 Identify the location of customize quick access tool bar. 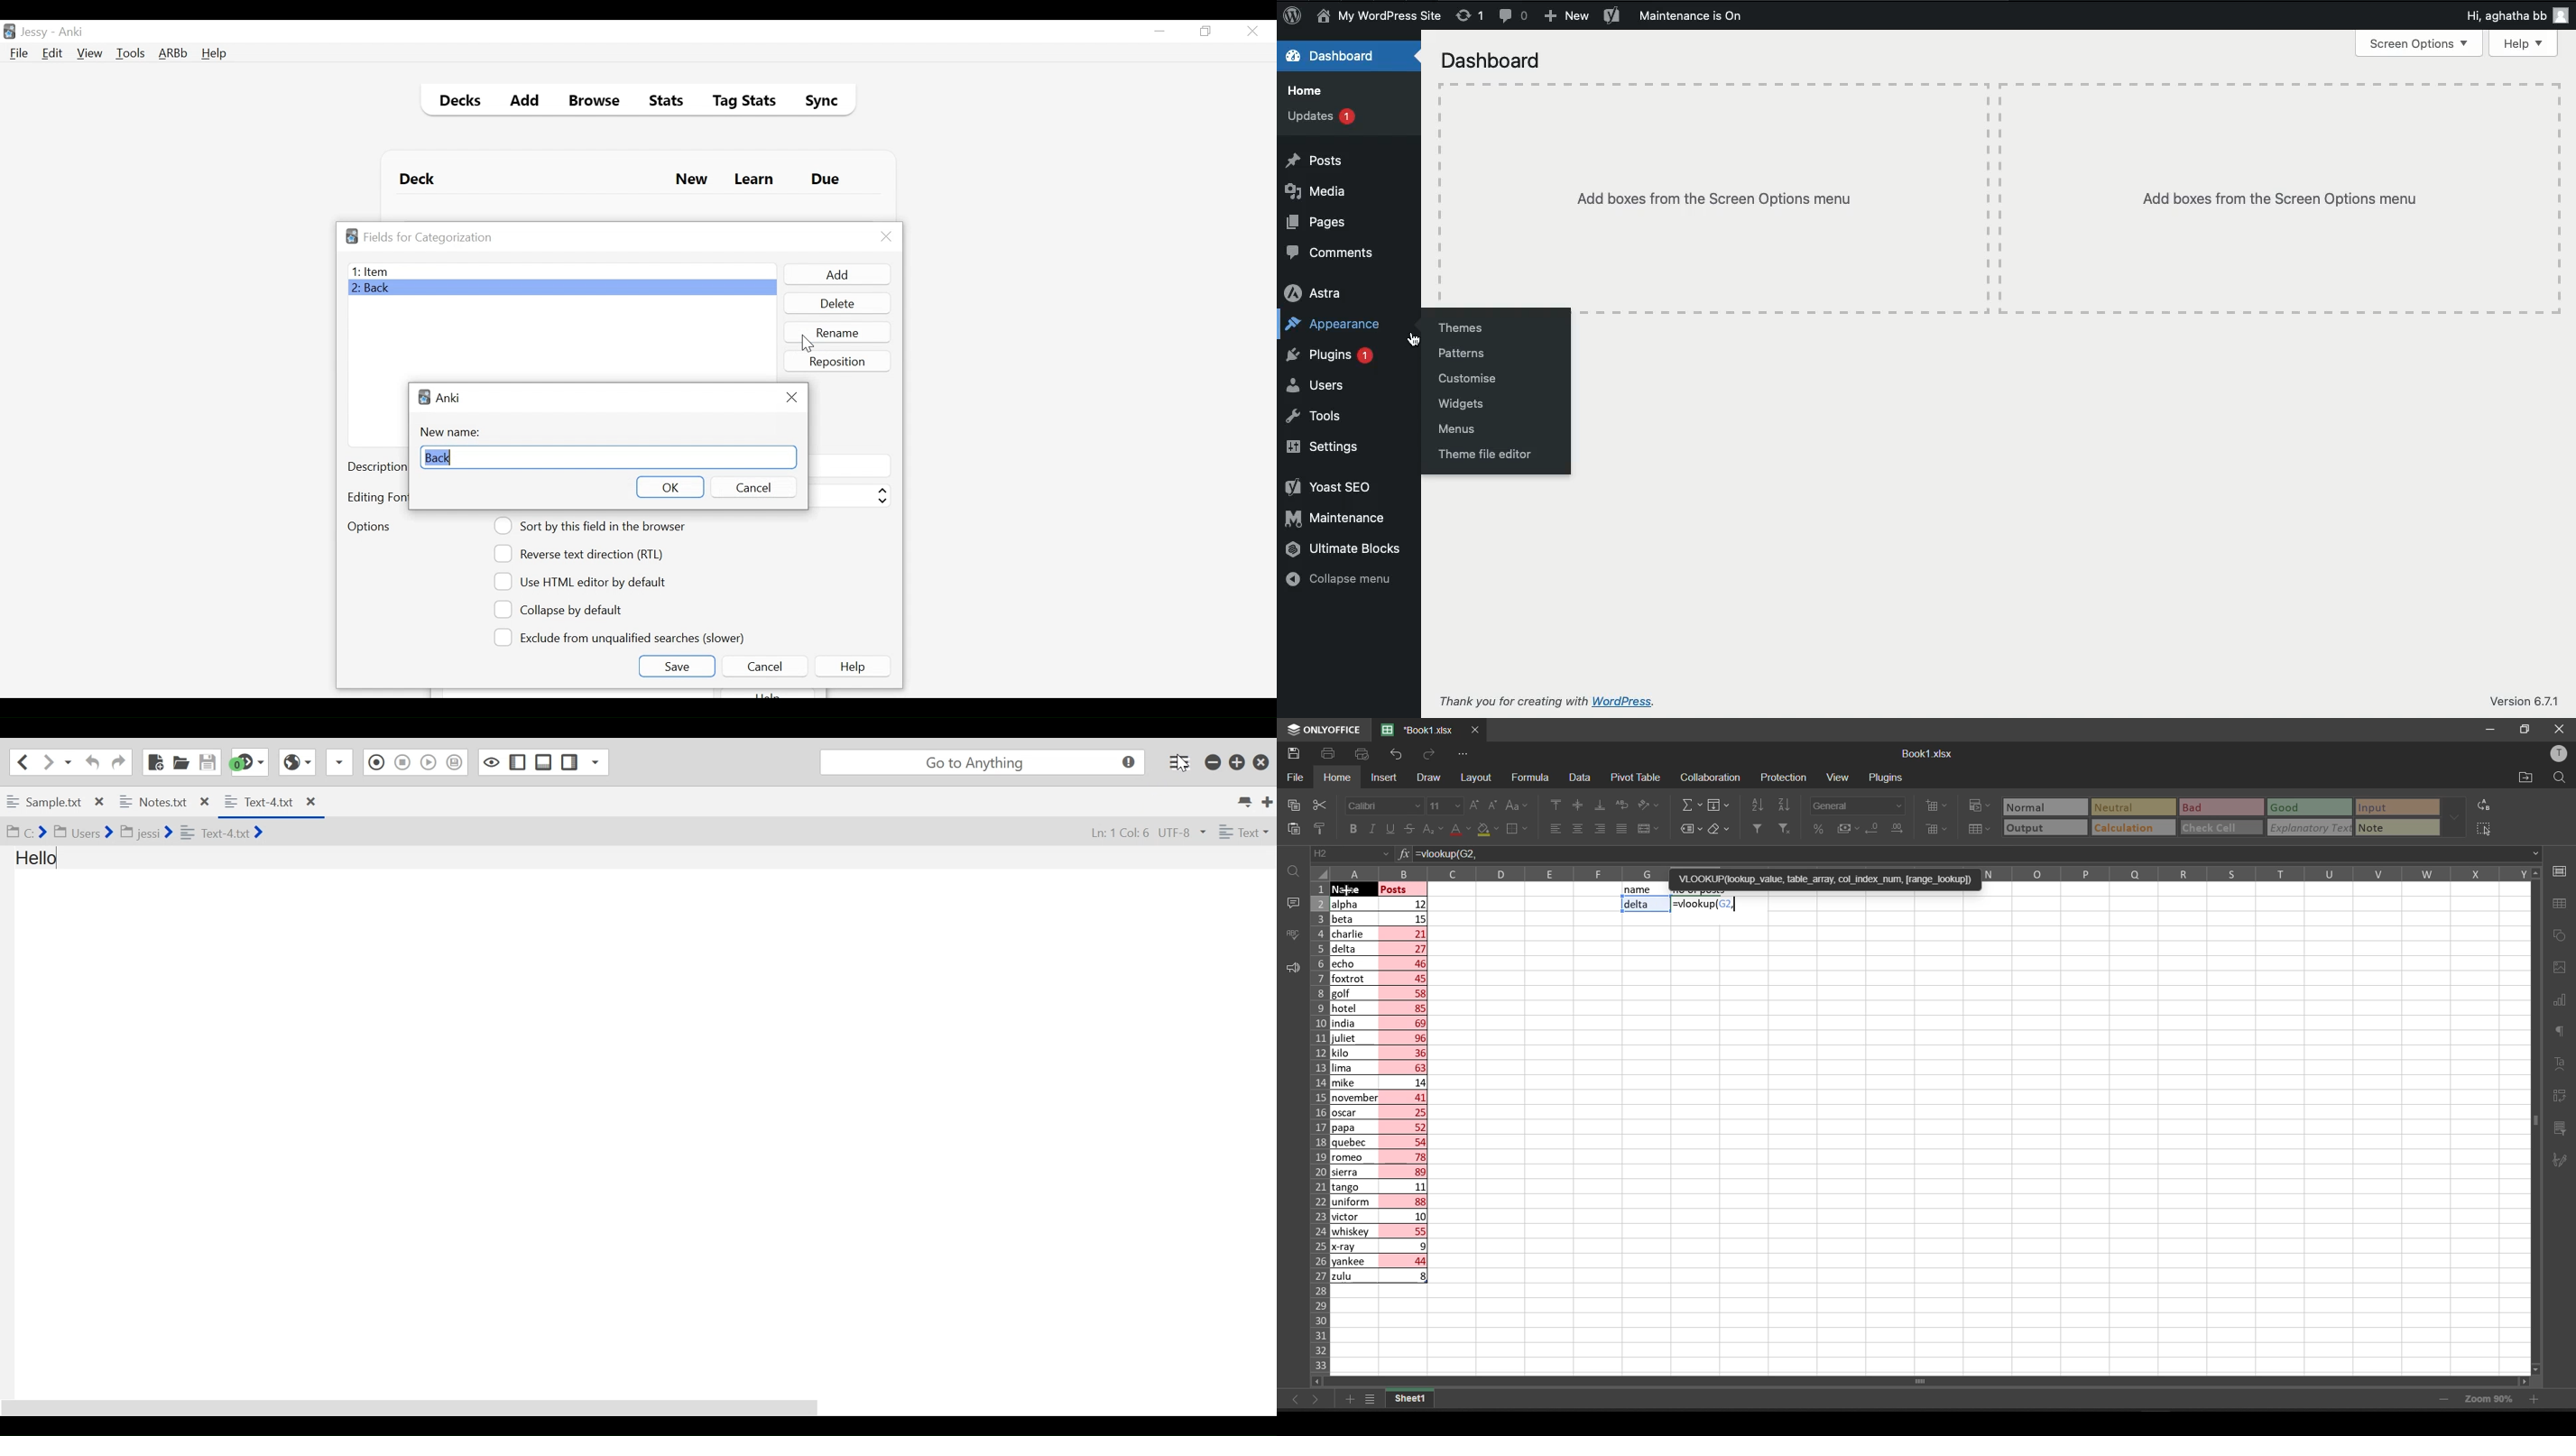
(1463, 753).